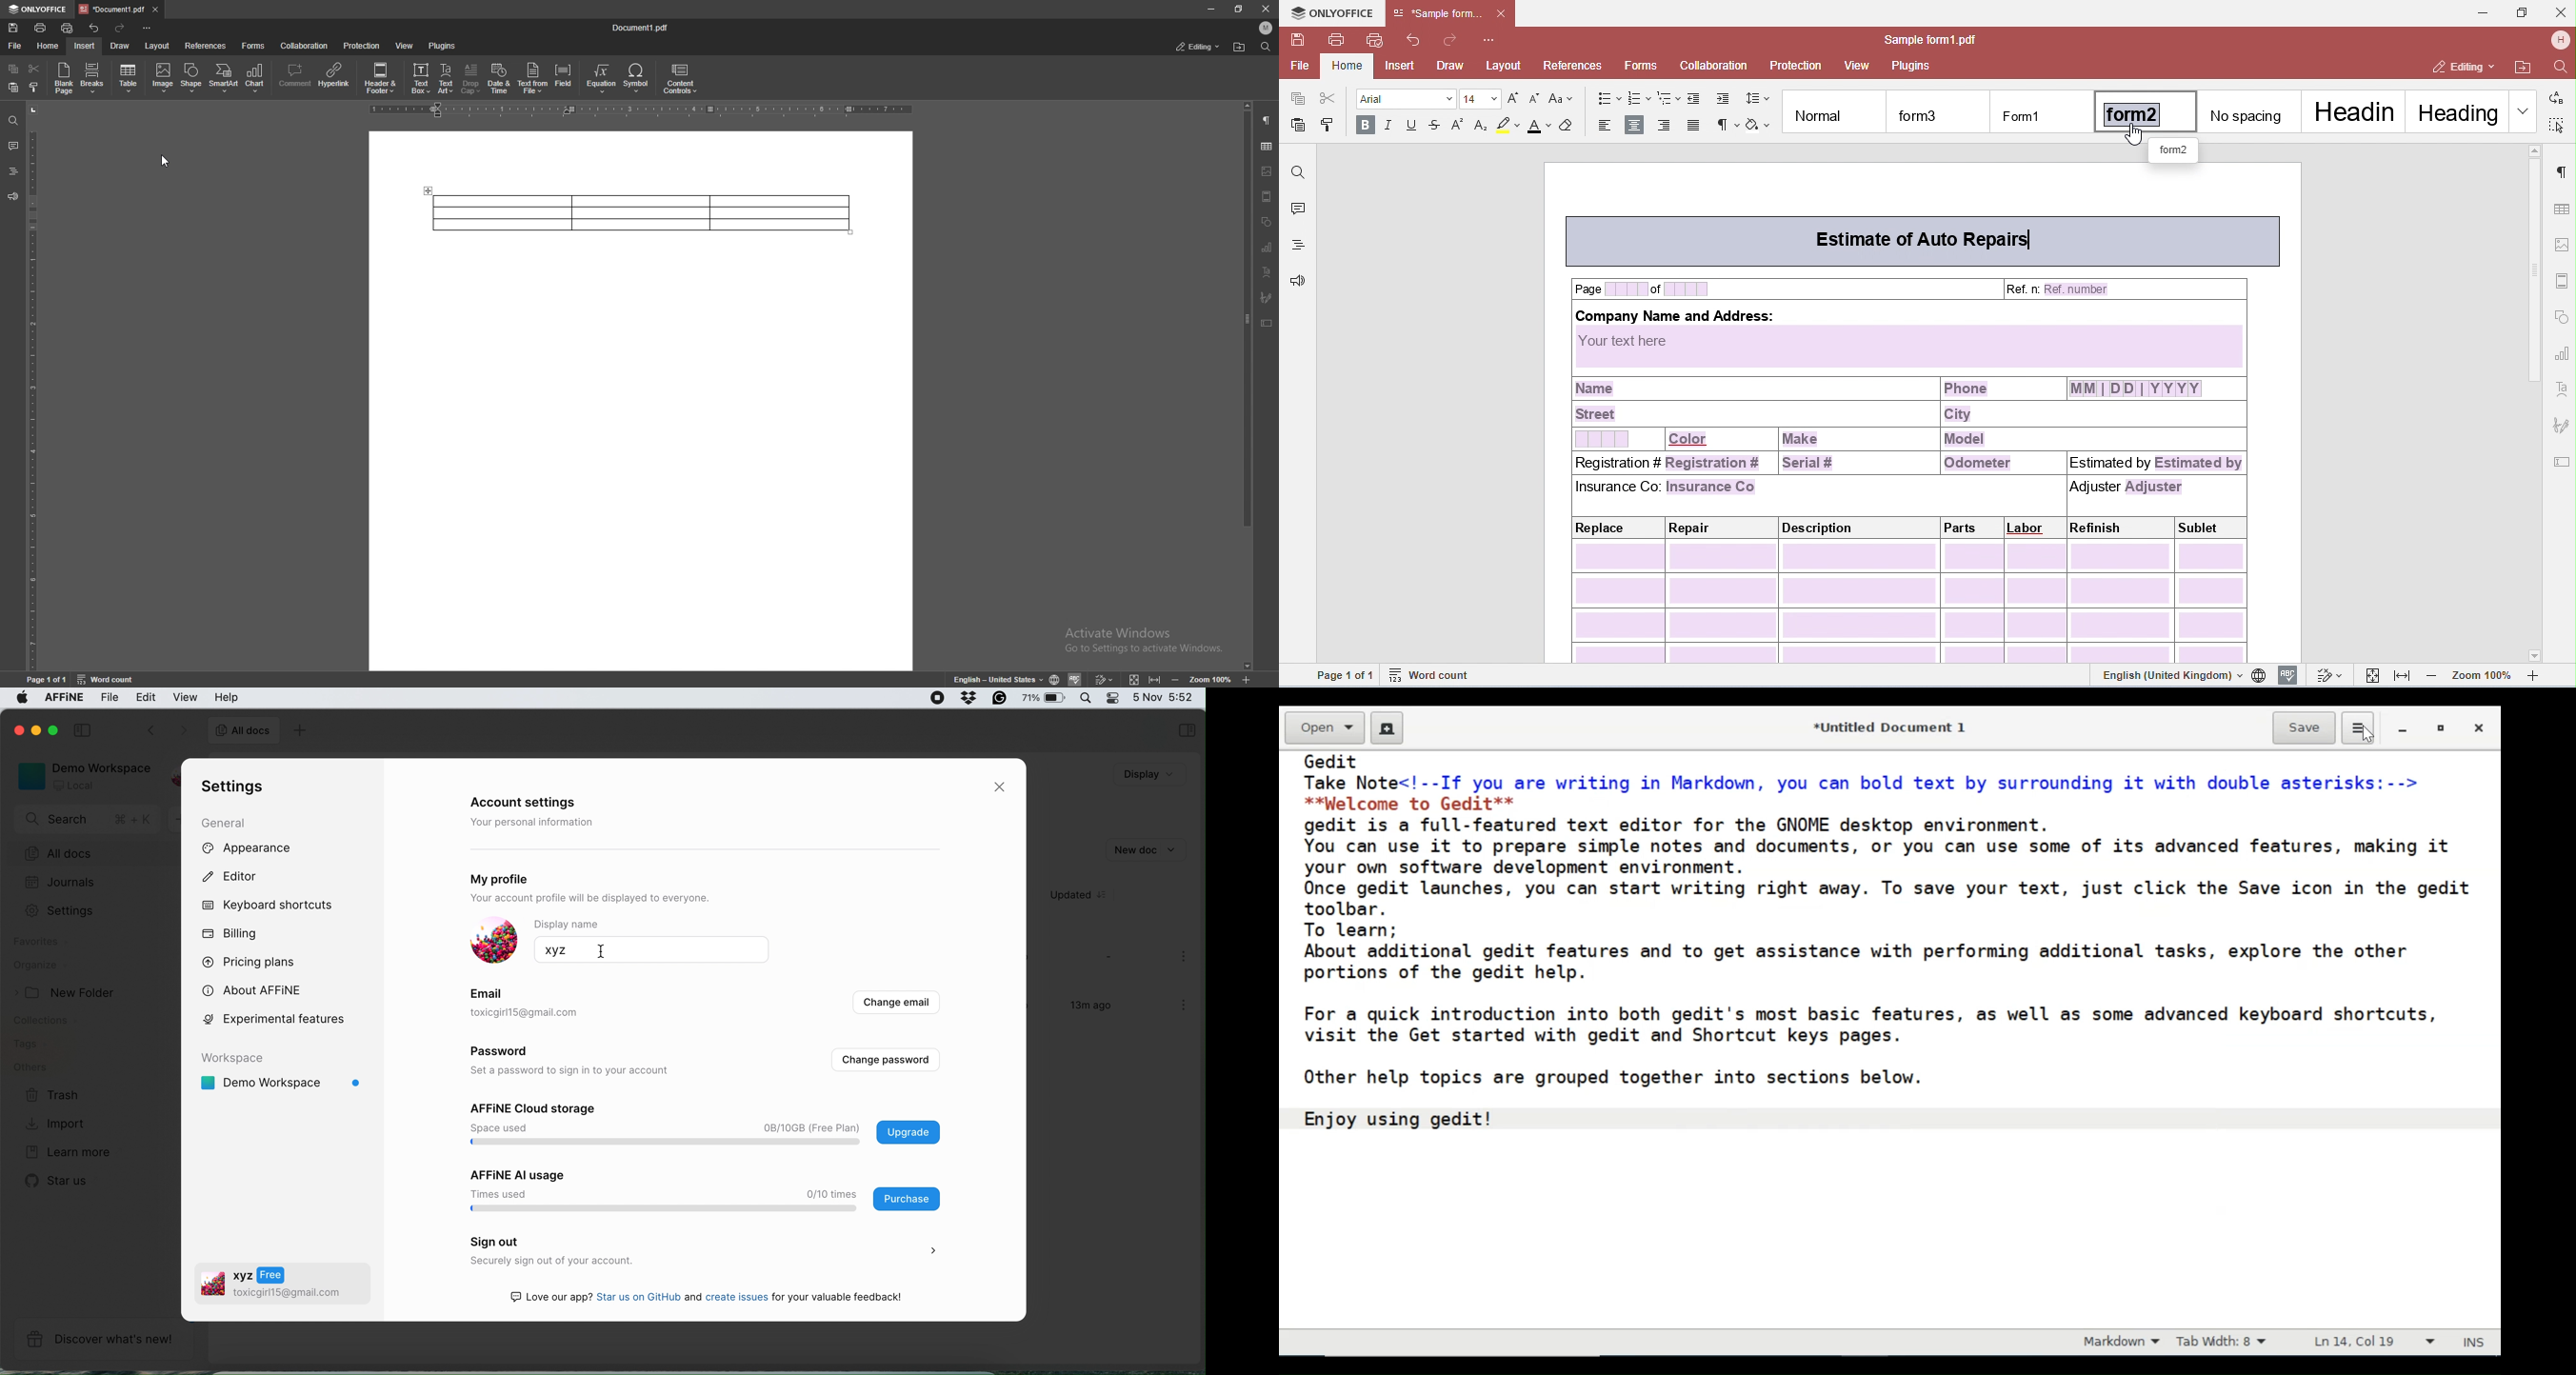 The width and height of the screenshot is (2576, 1400). Describe the element at coordinates (1162, 696) in the screenshot. I see `5 Nov 5:44` at that location.